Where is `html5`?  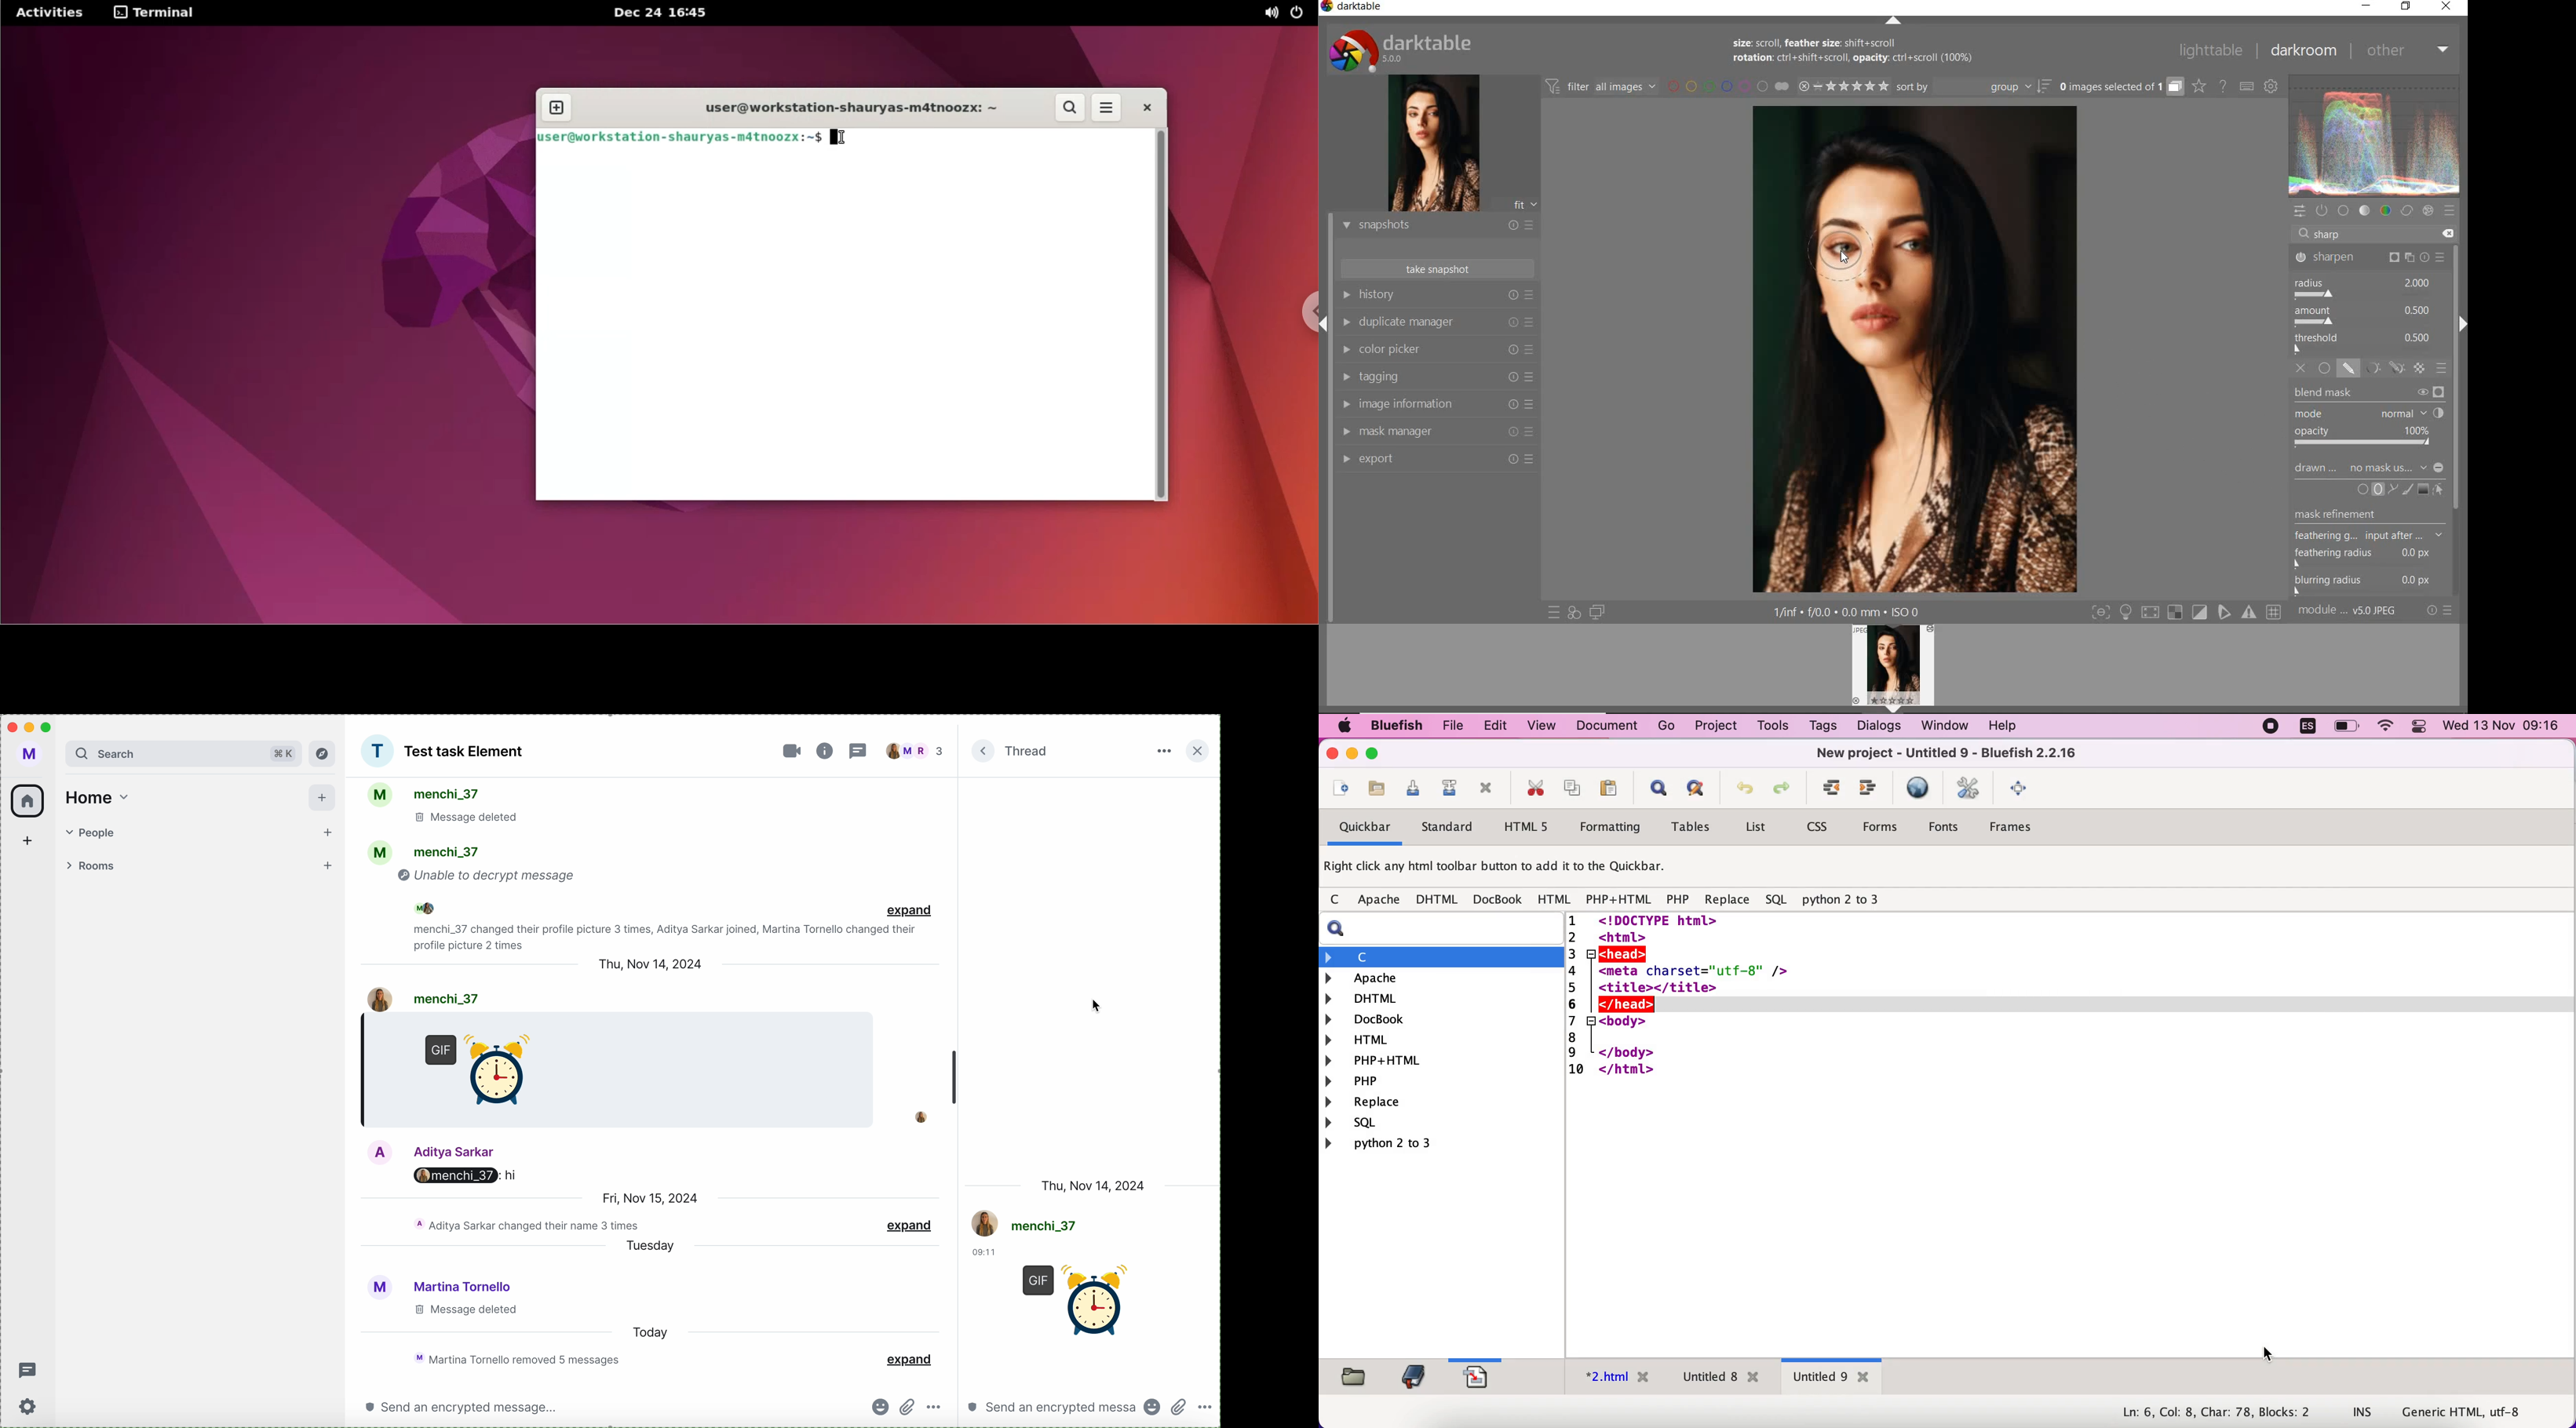 html5 is located at coordinates (1528, 828).